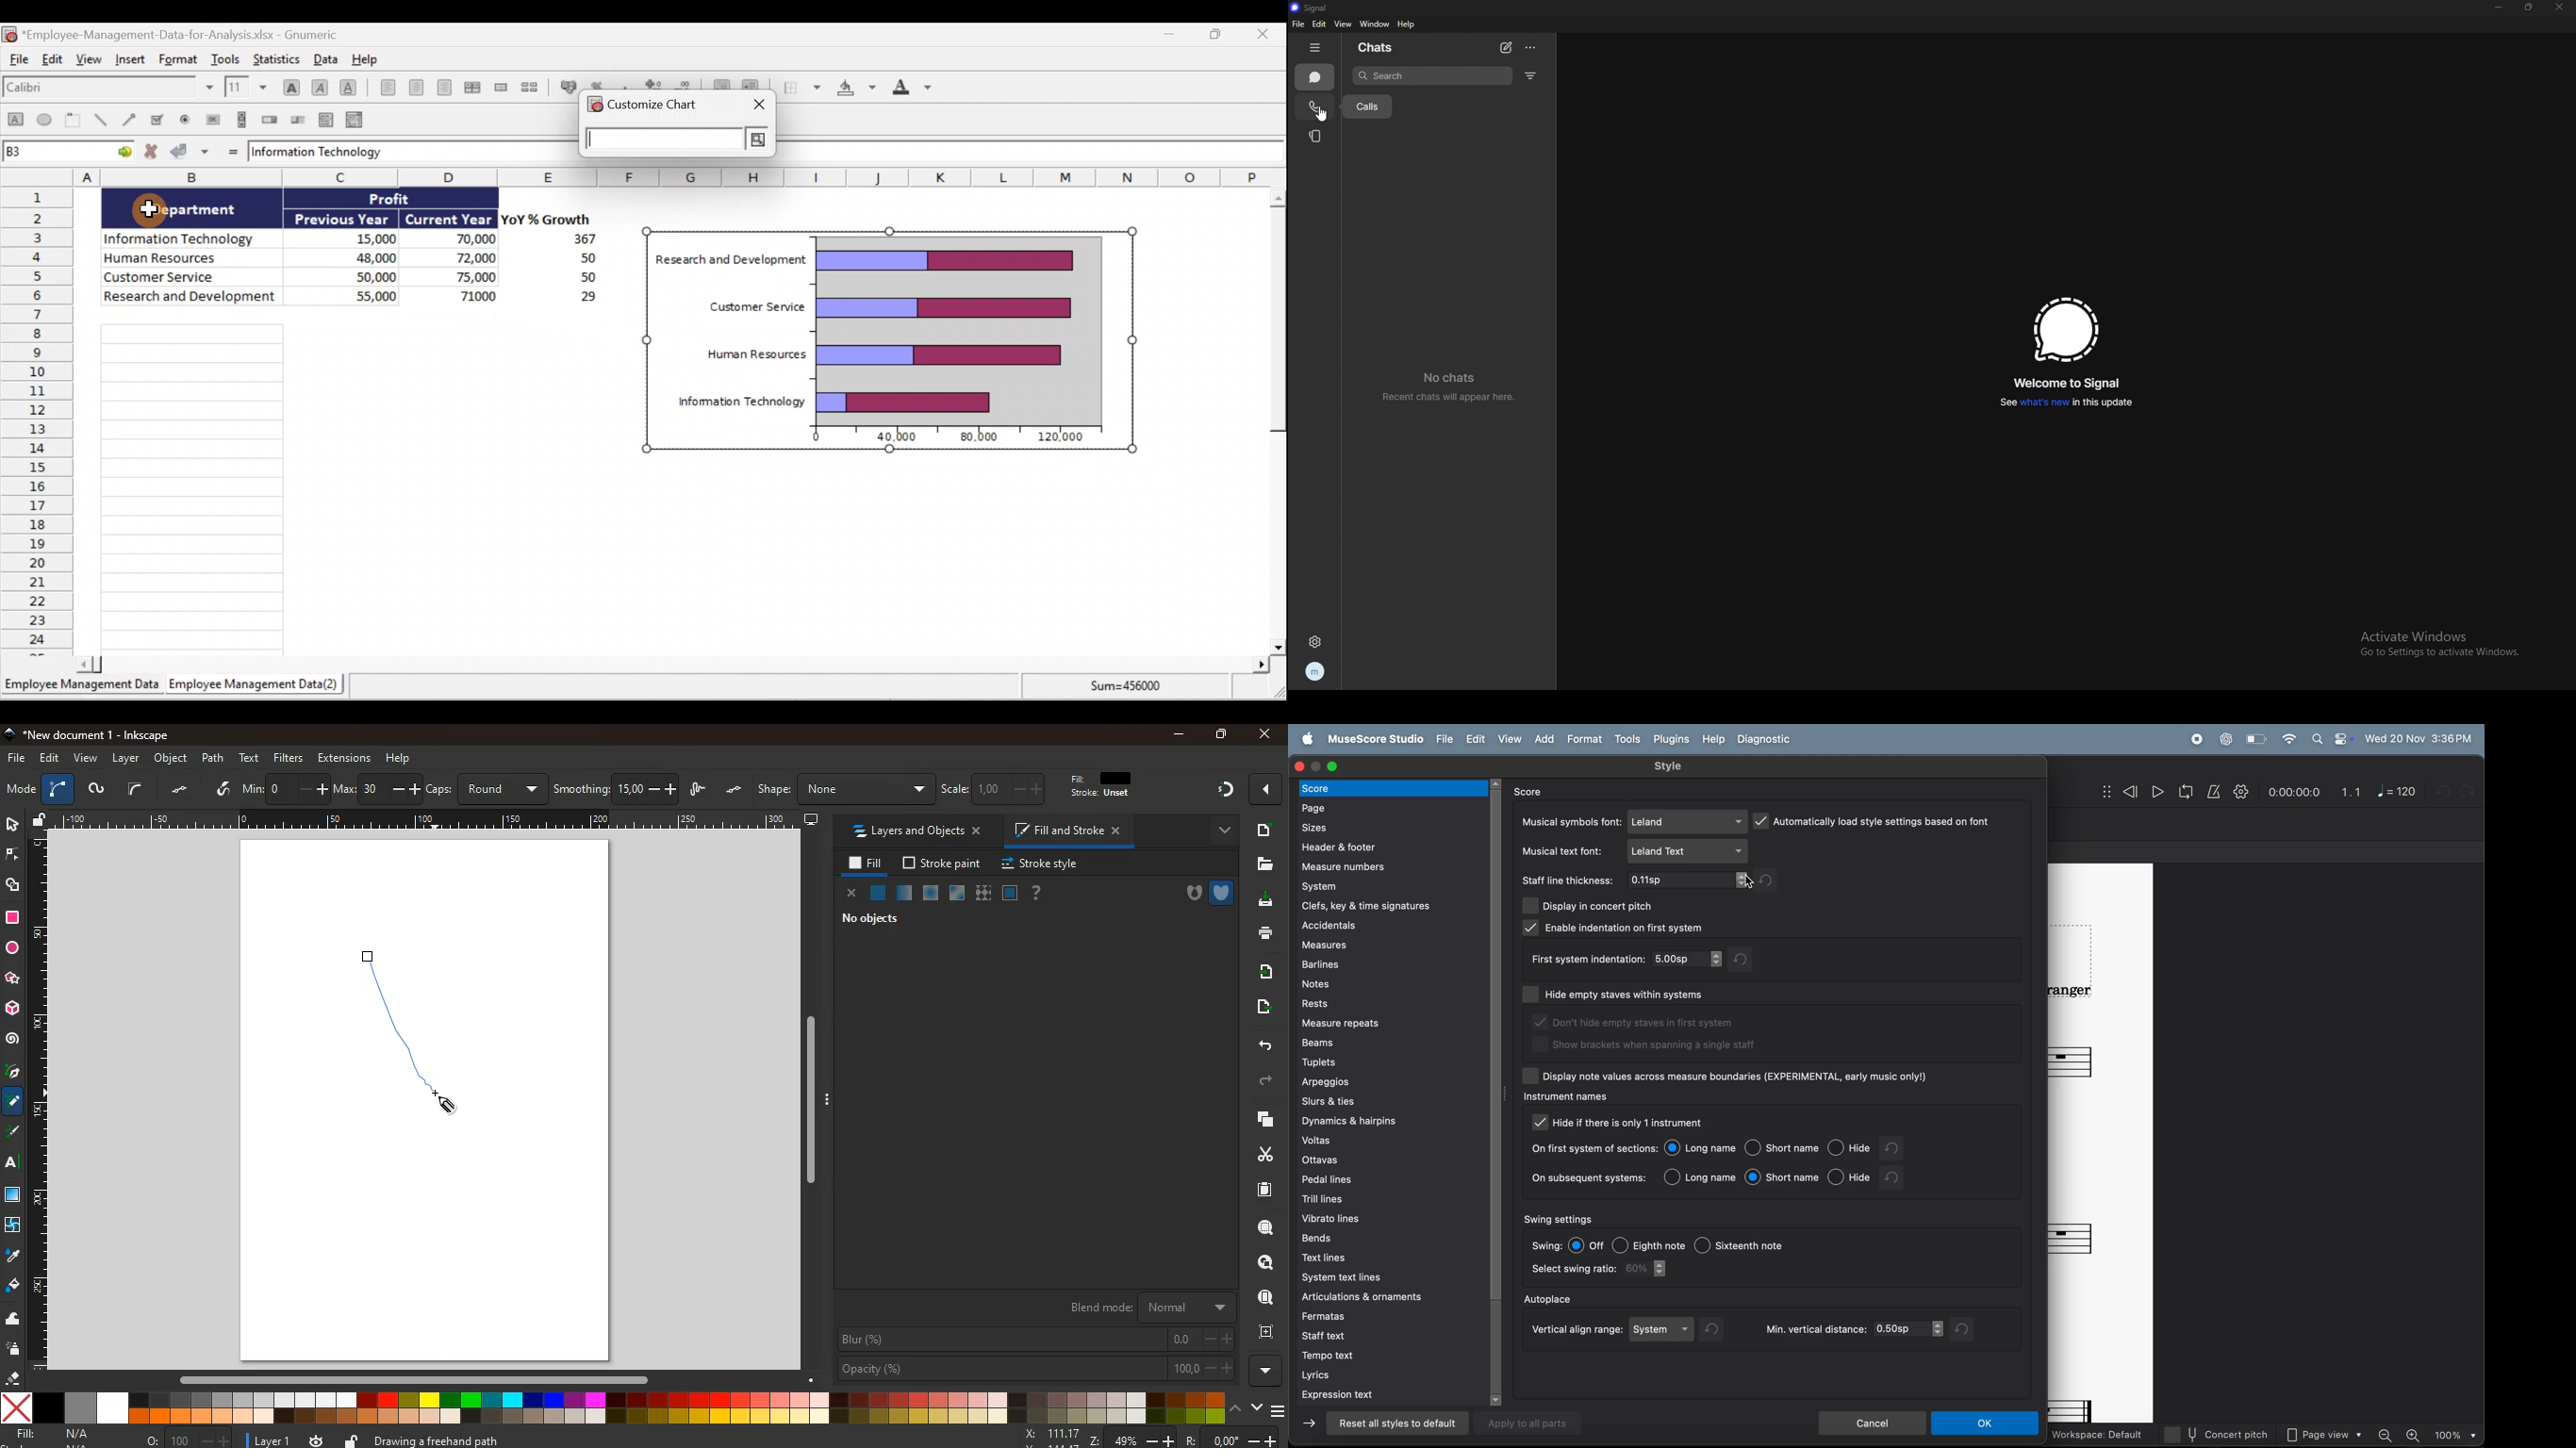 This screenshot has height=1456, width=2576. I want to click on Maximize, so click(1220, 34).